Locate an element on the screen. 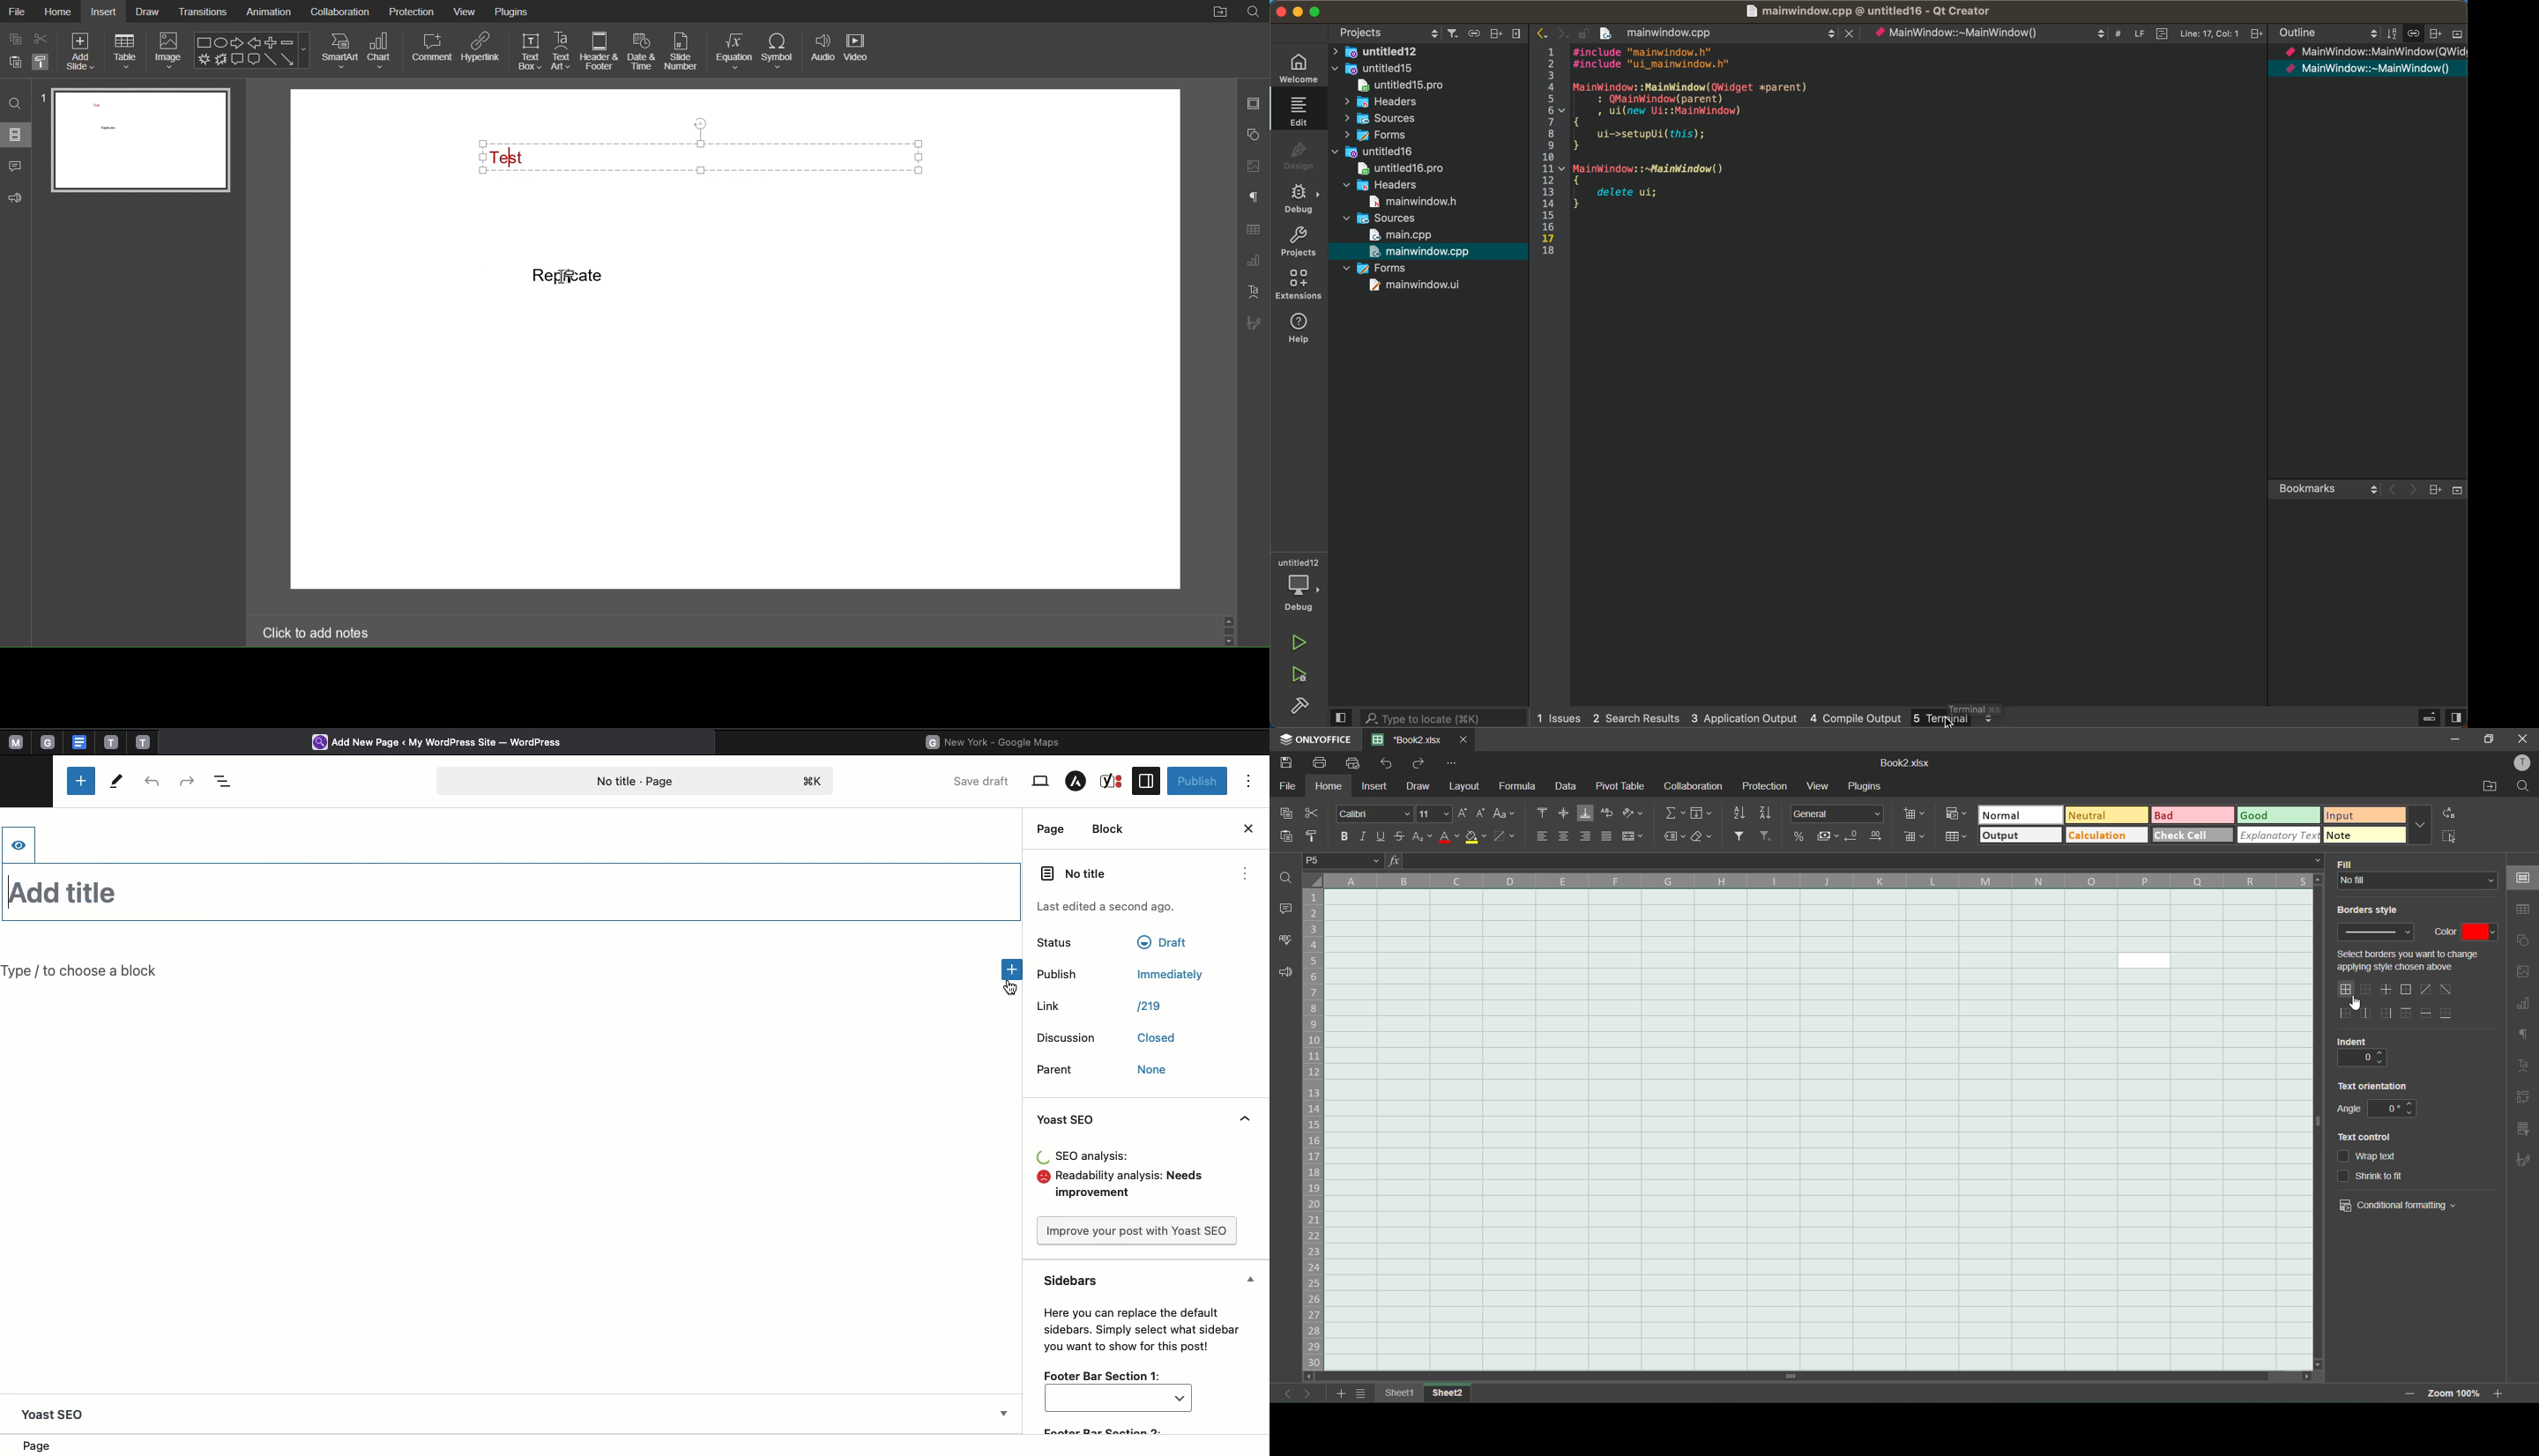 The width and height of the screenshot is (2548, 1456). Insert is located at coordinates (106, 12).